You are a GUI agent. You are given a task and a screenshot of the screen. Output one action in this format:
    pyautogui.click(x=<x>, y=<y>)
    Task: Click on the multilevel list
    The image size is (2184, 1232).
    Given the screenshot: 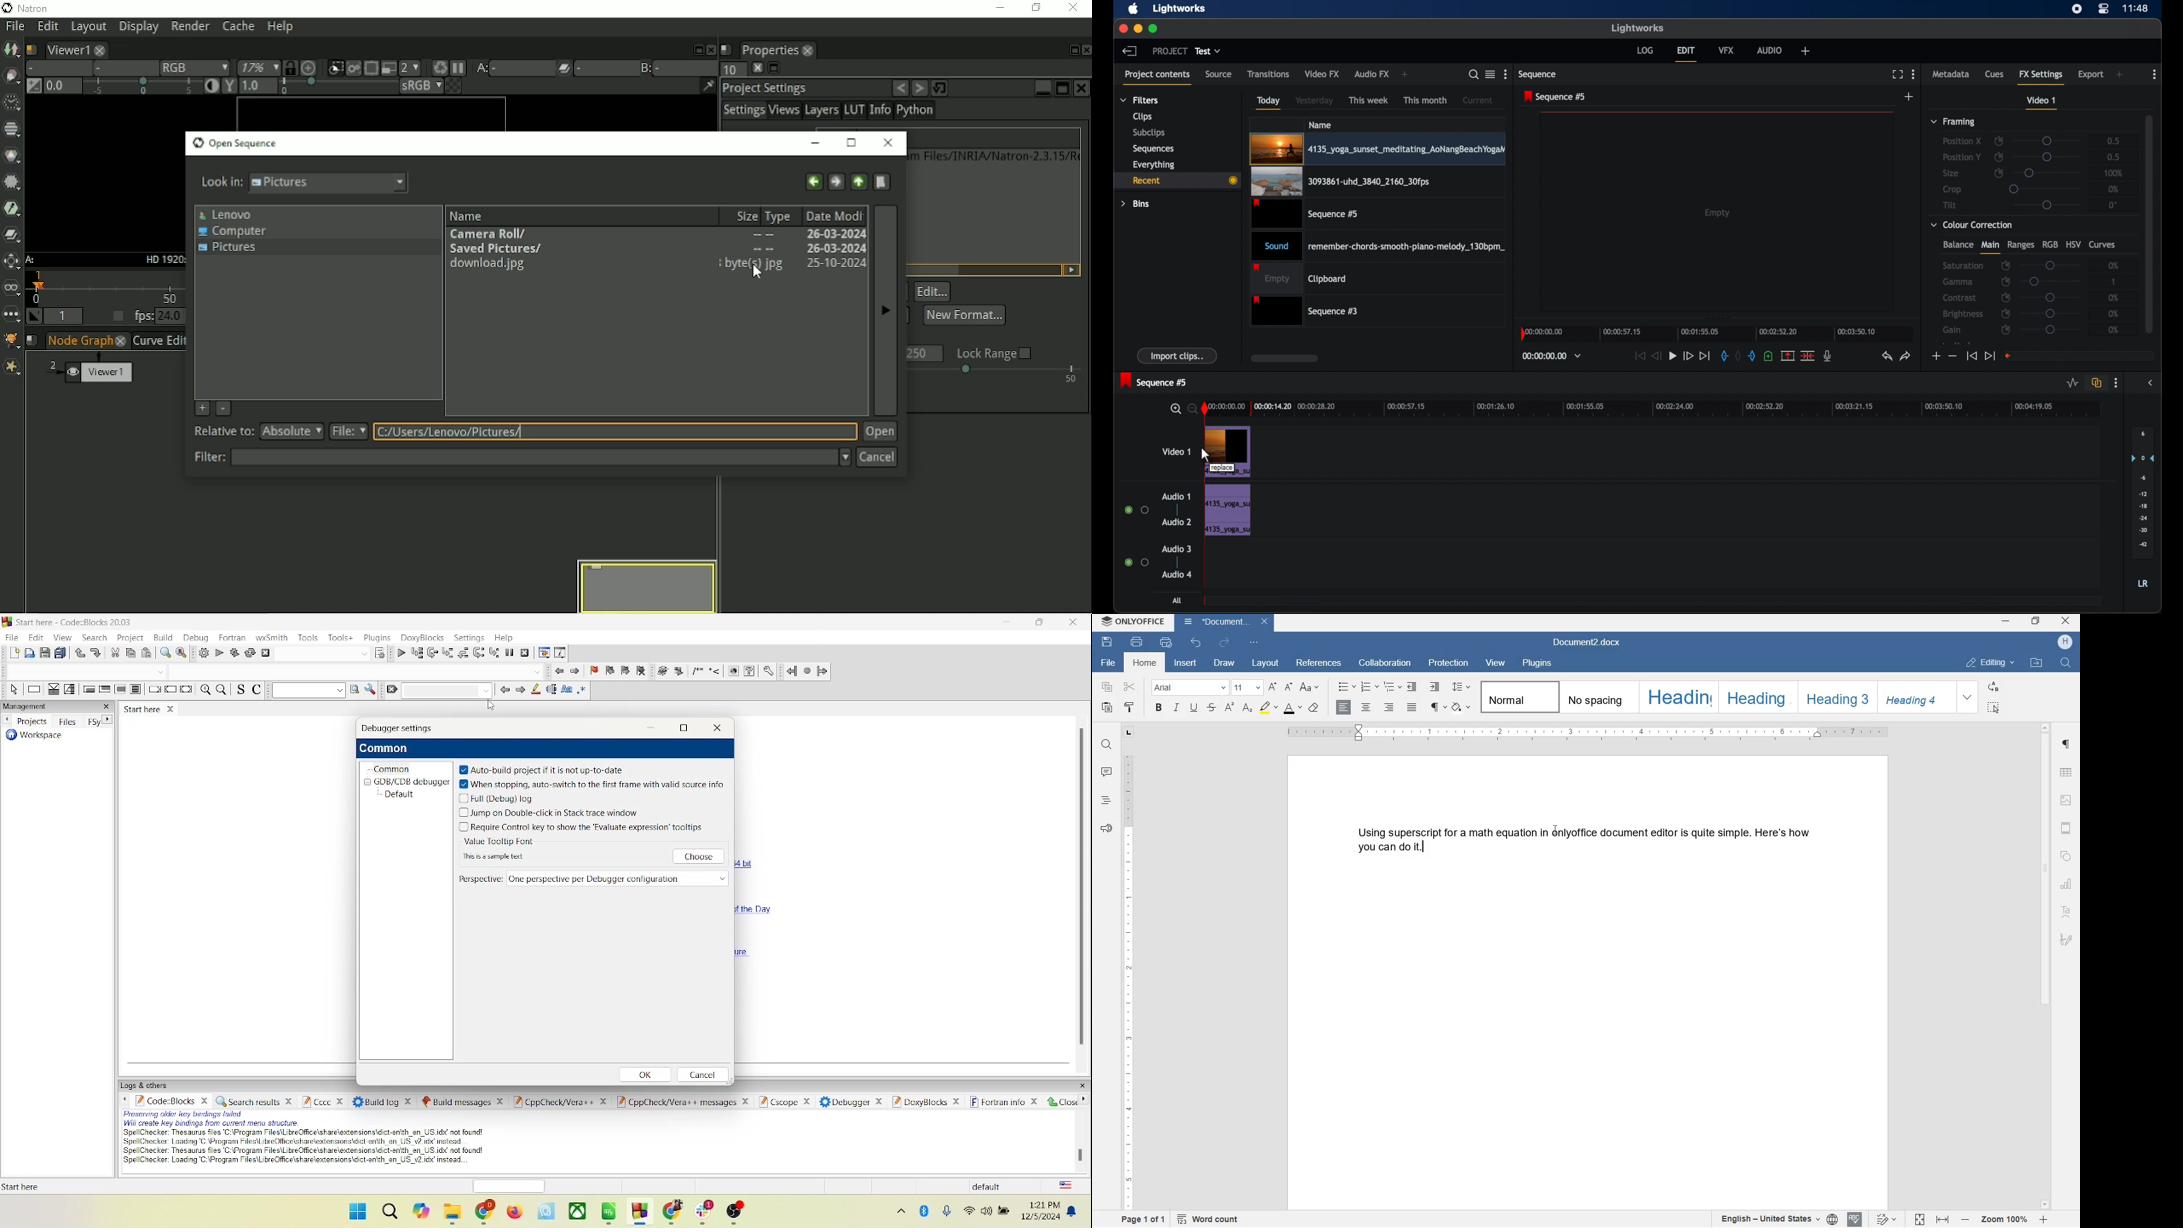 What is the action you would take?
    pyautogui.click(x=1391, y=688)
    